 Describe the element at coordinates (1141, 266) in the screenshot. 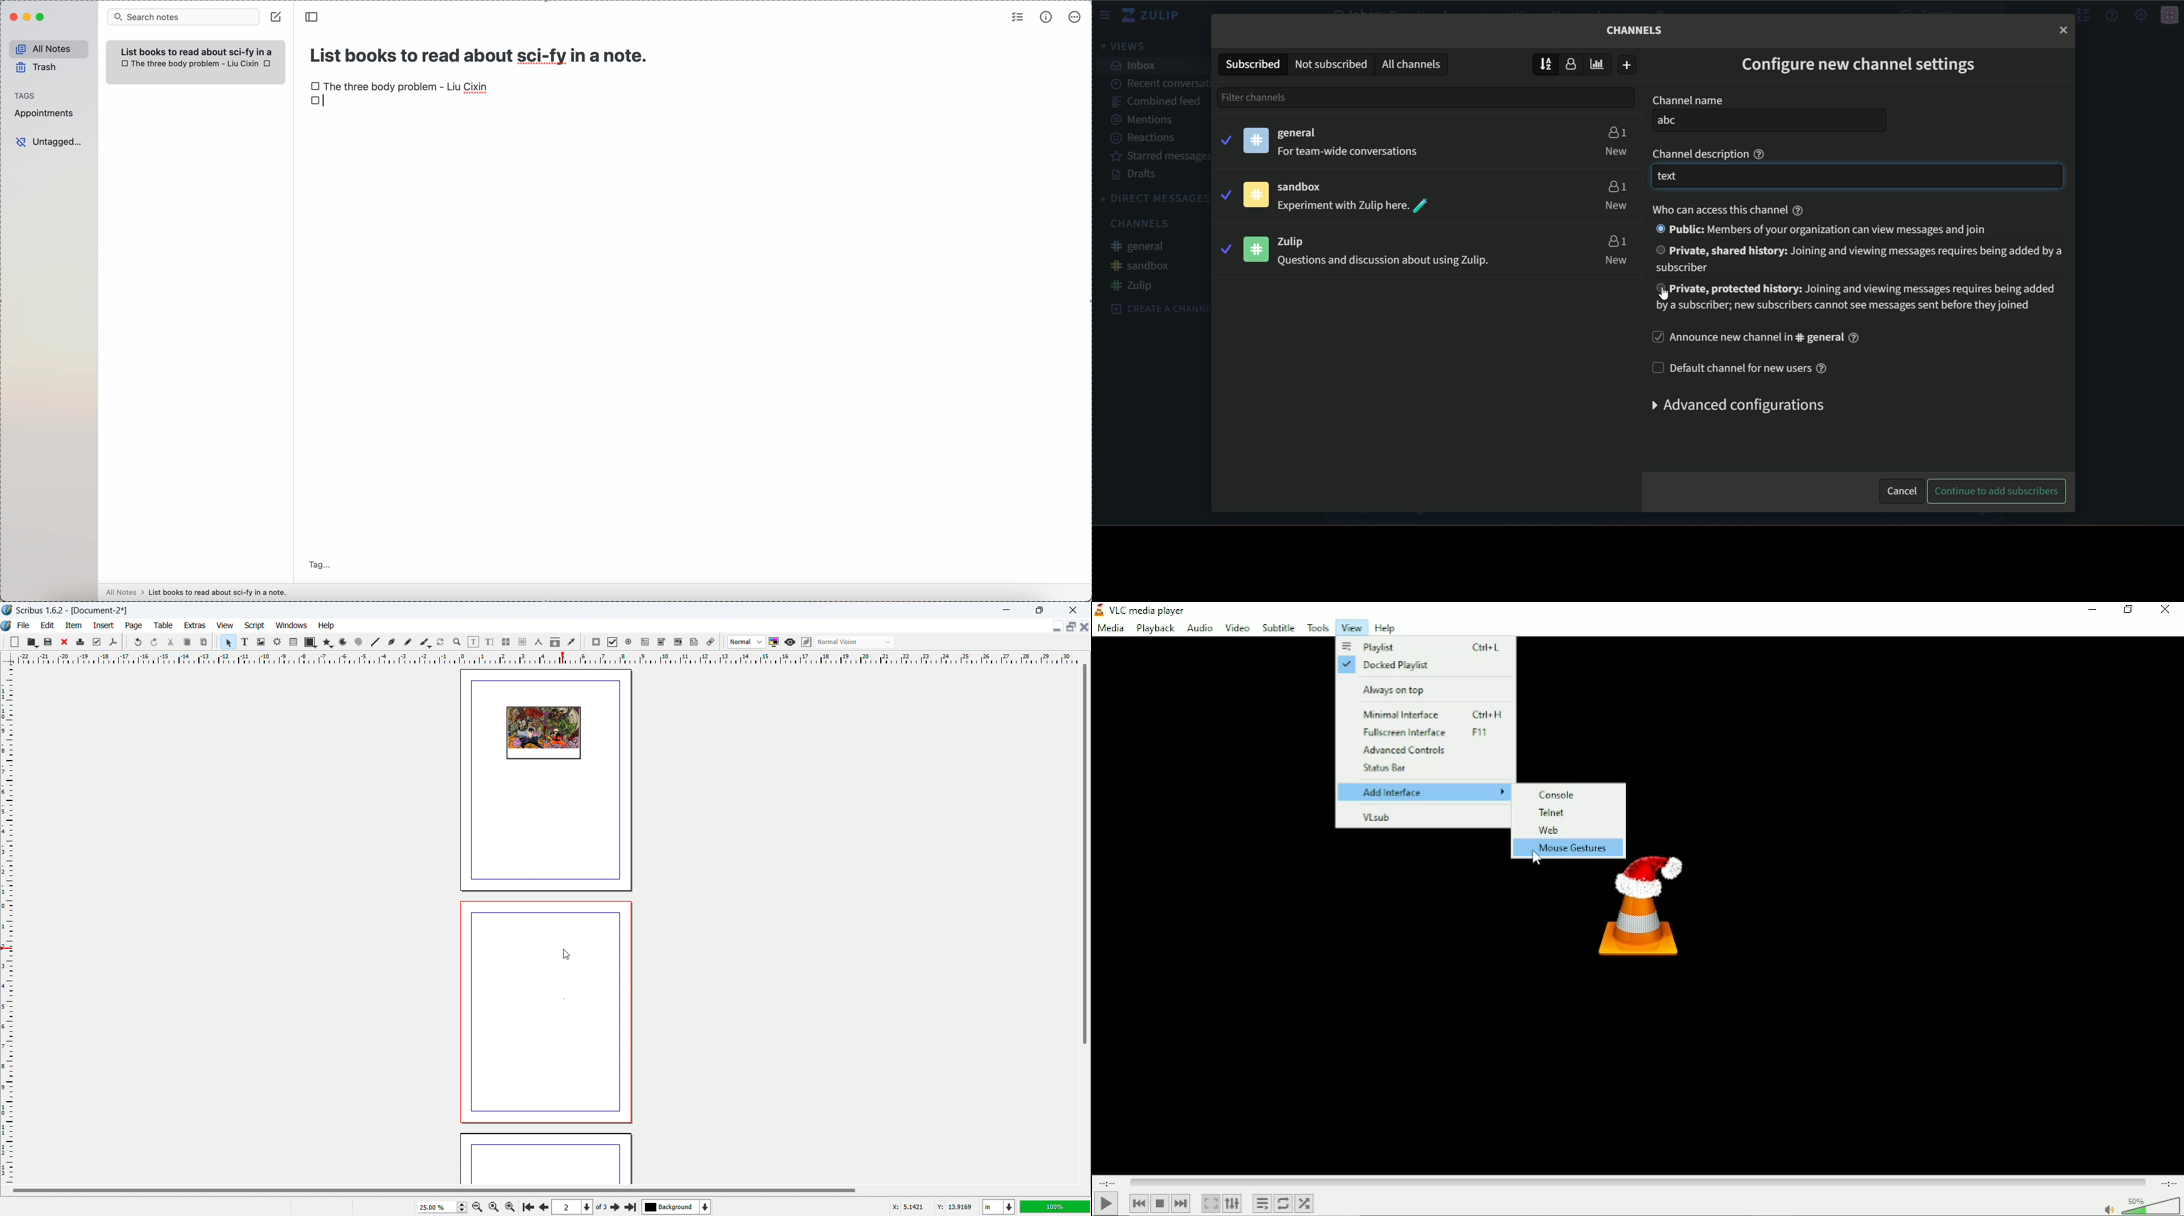

I see `#sandbox` at that location.